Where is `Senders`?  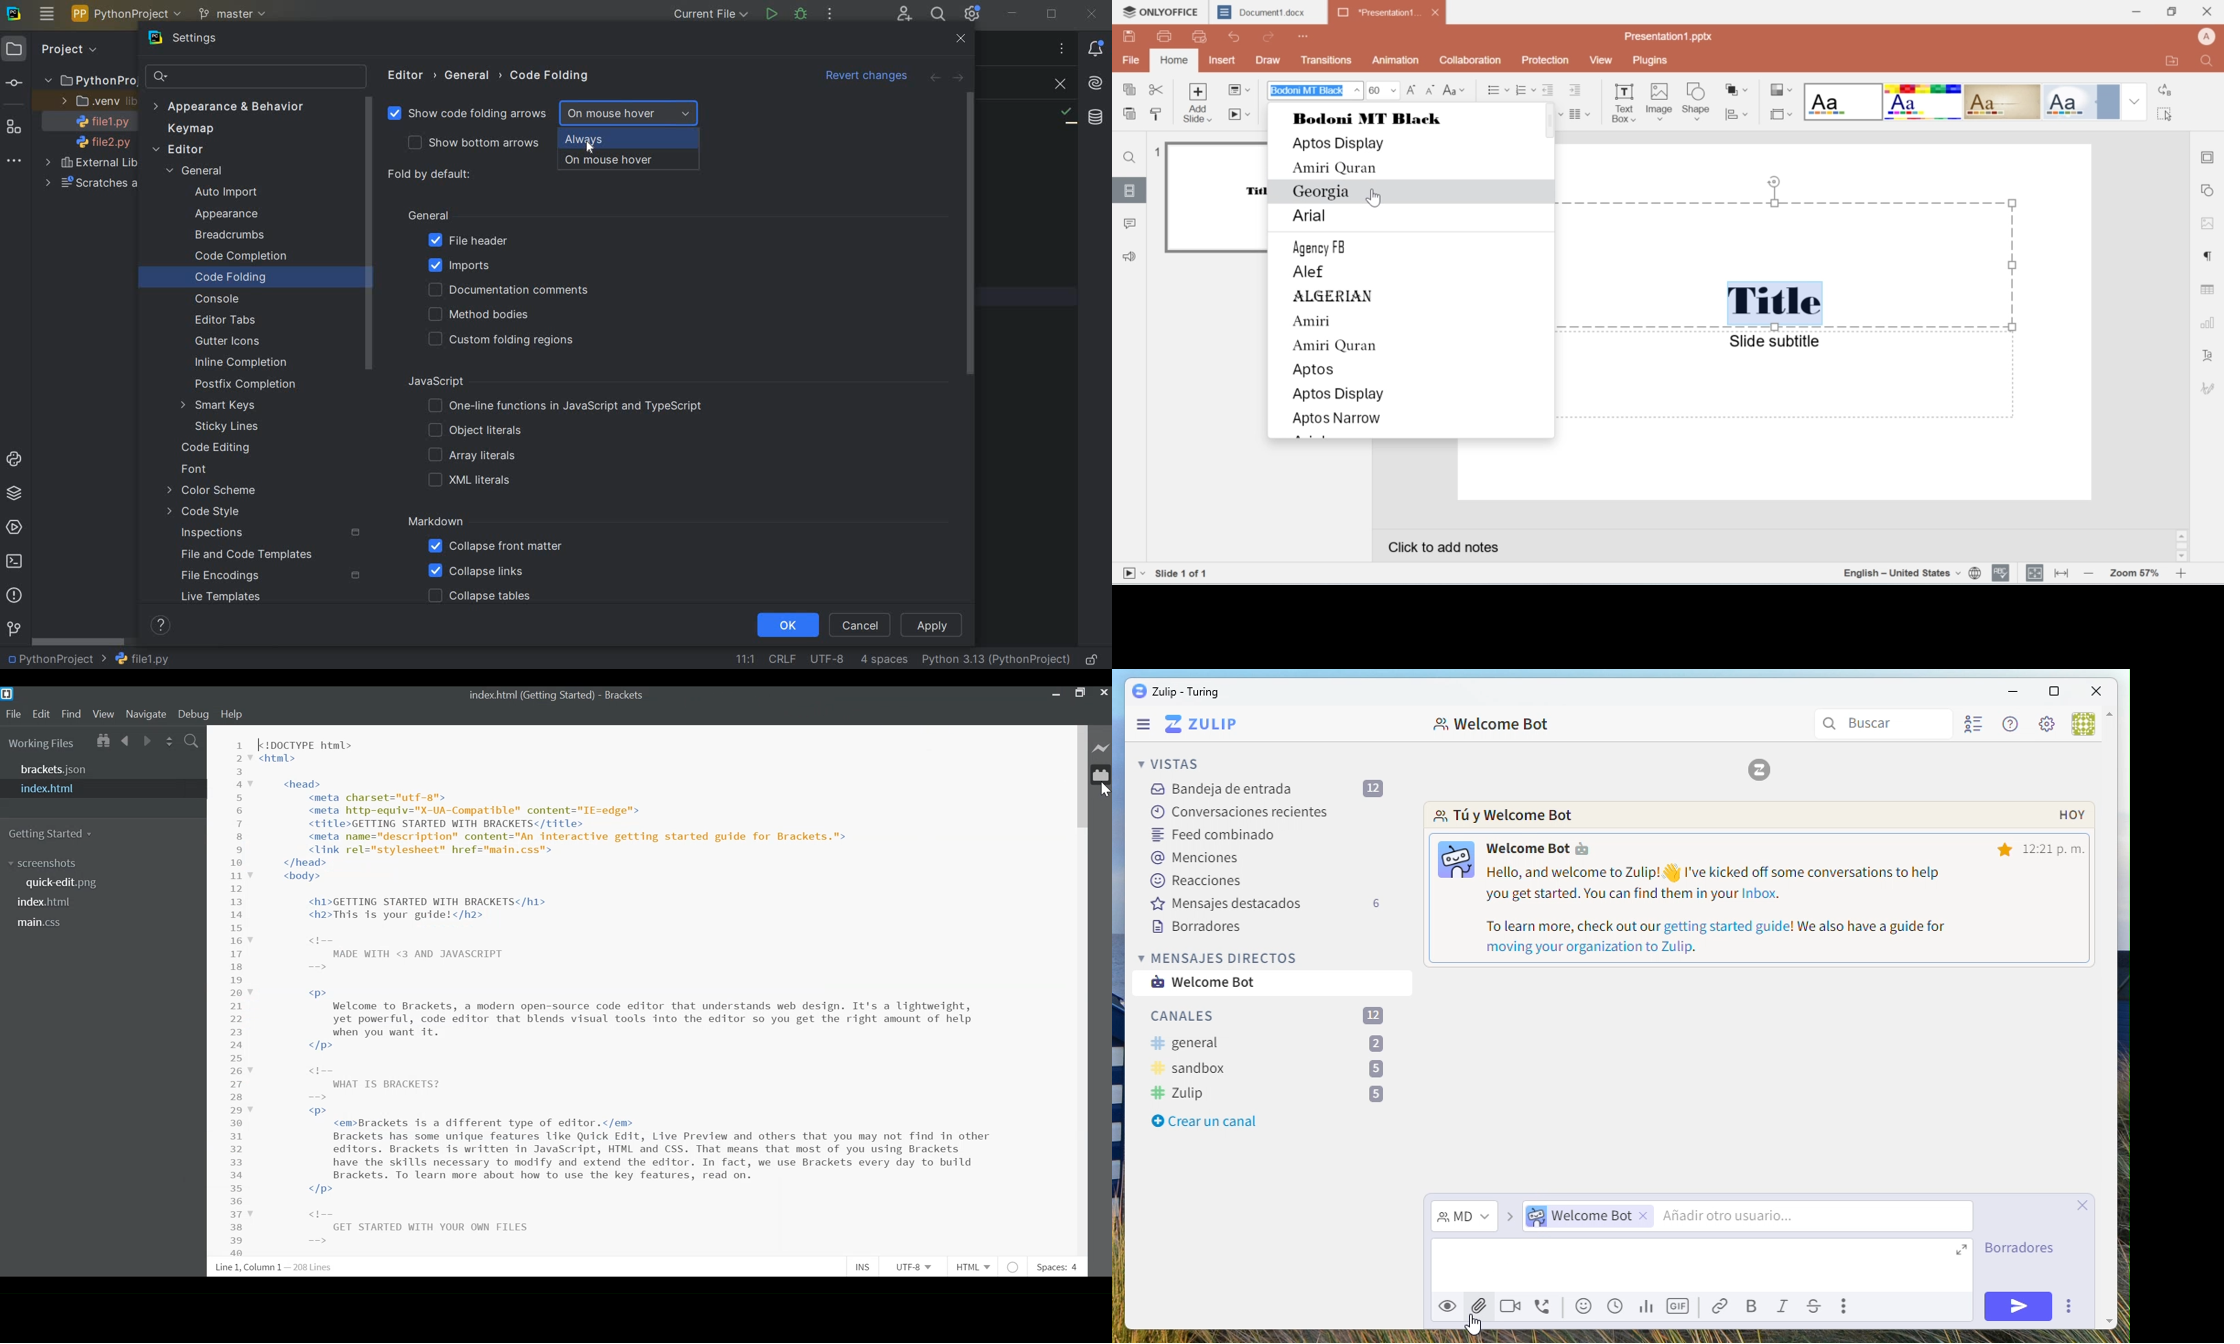 Senders is located at coordinates (1743, 1218).